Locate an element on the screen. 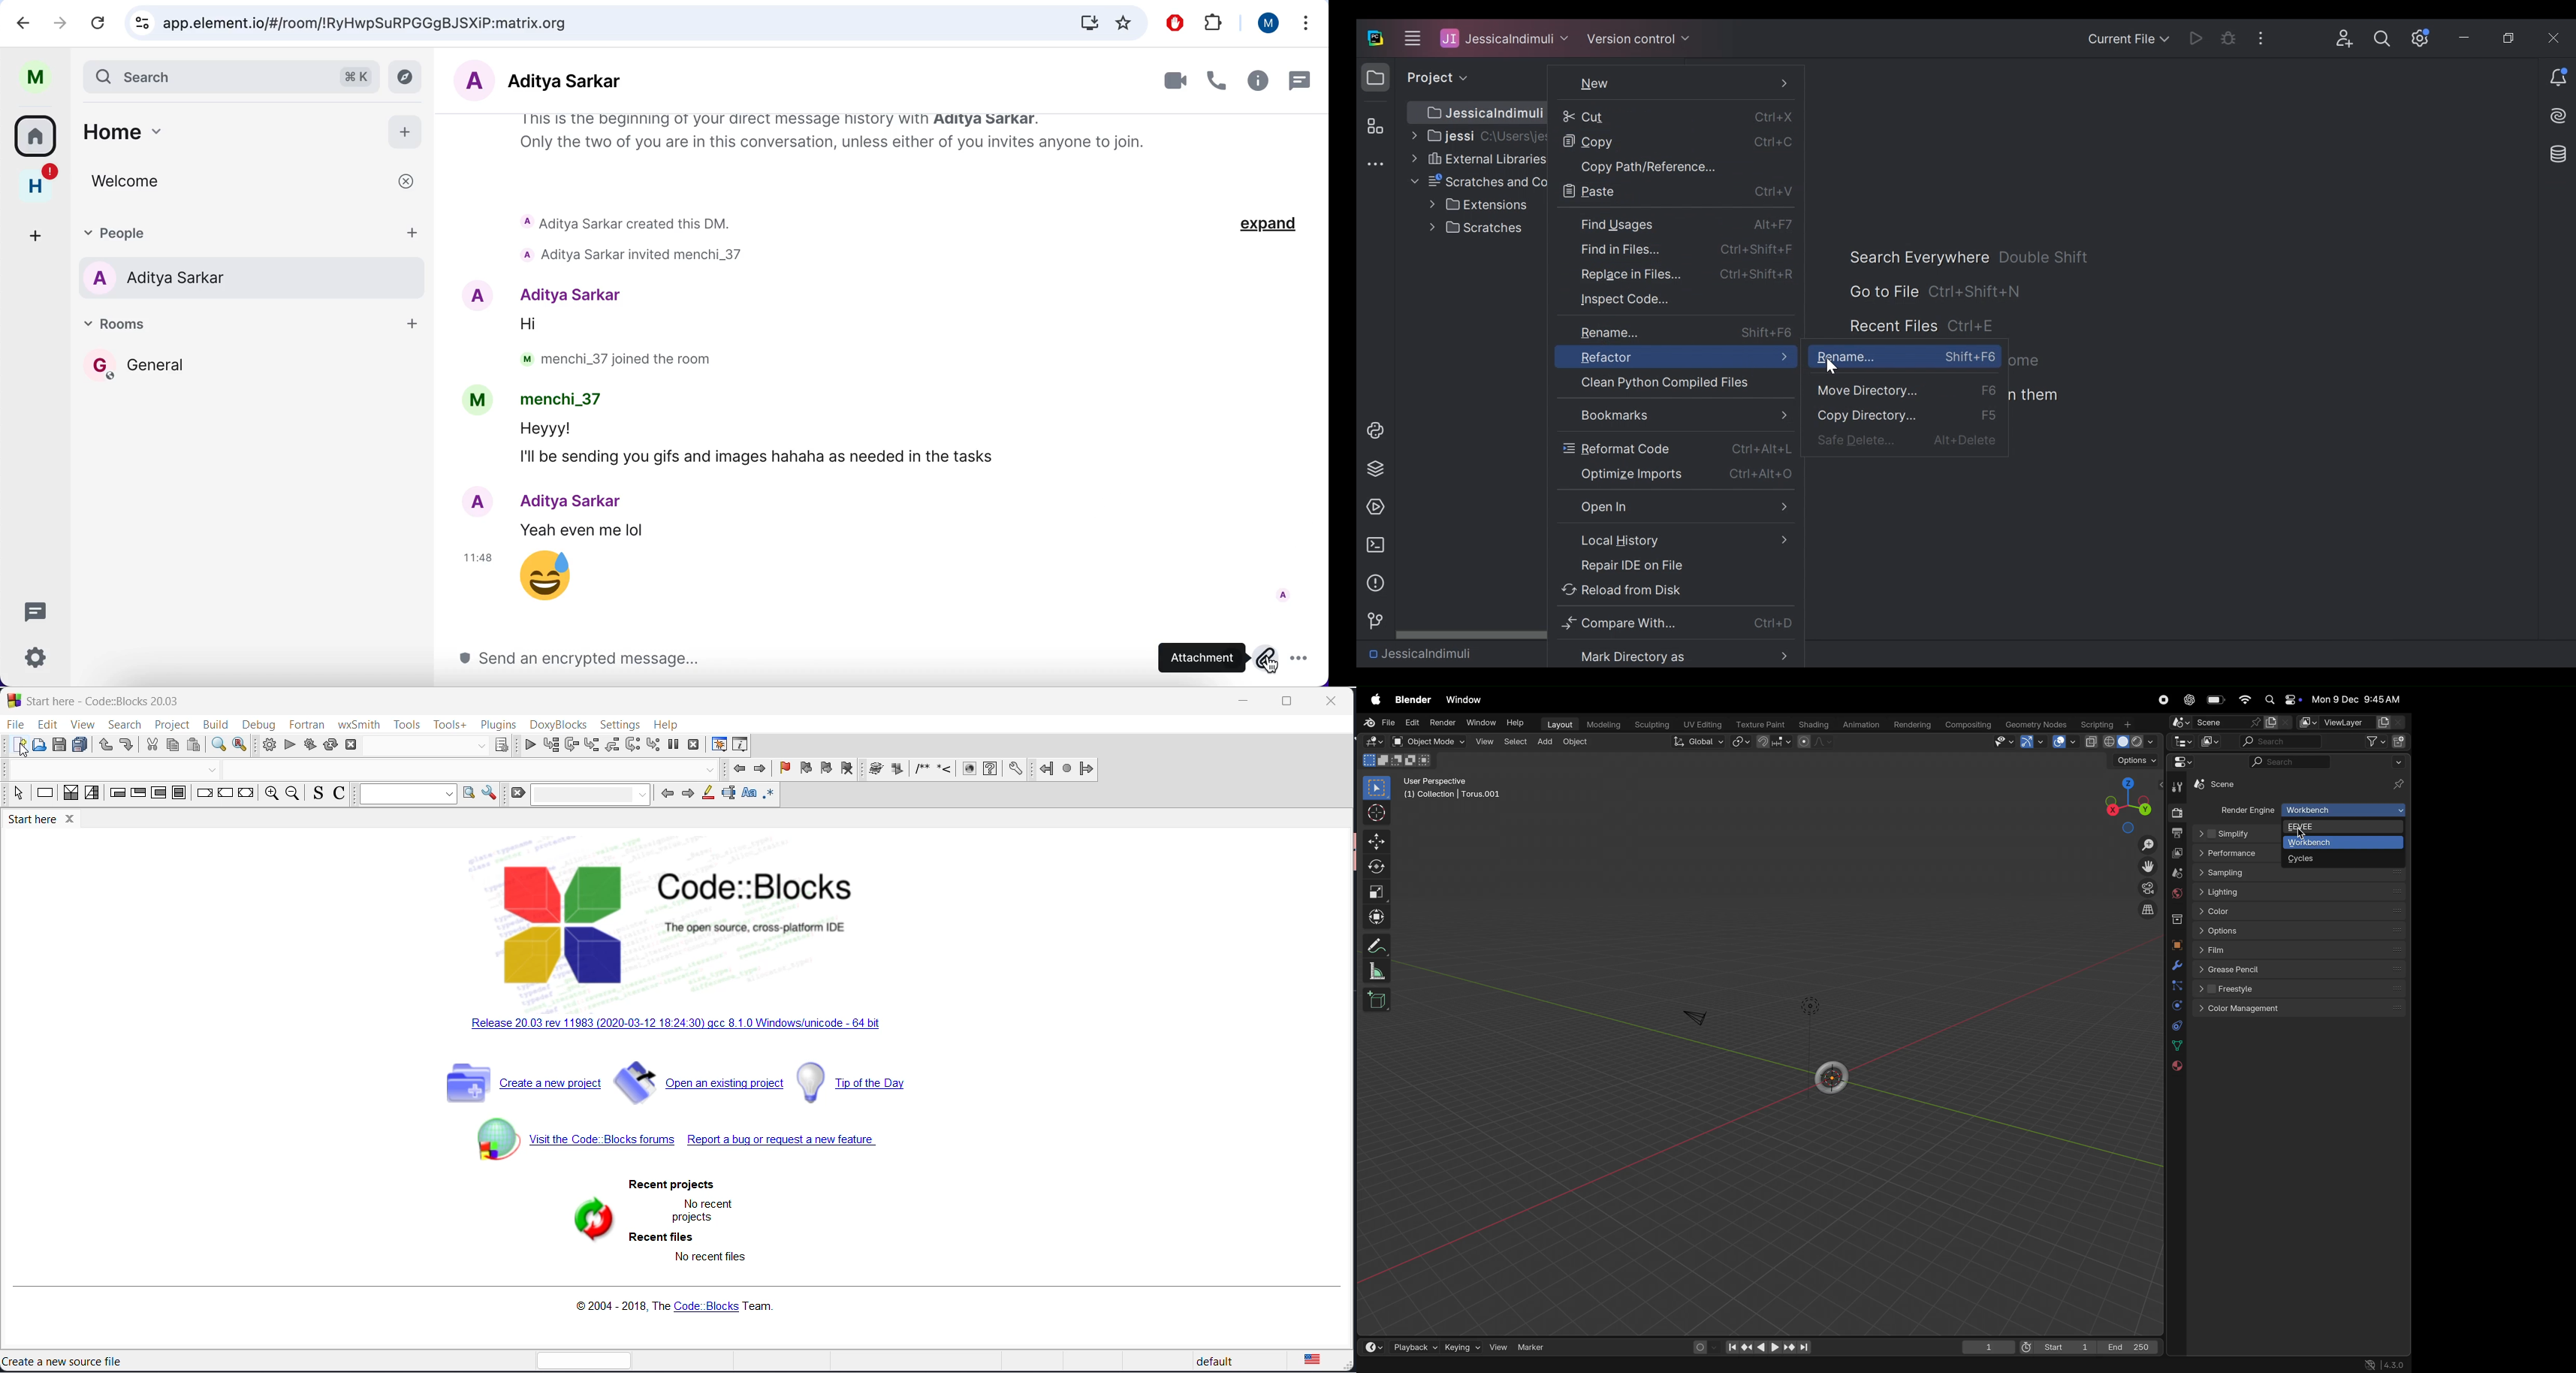 This screenshot has height=1400, width=2576. minimize is located at coordinates (1245, 703).